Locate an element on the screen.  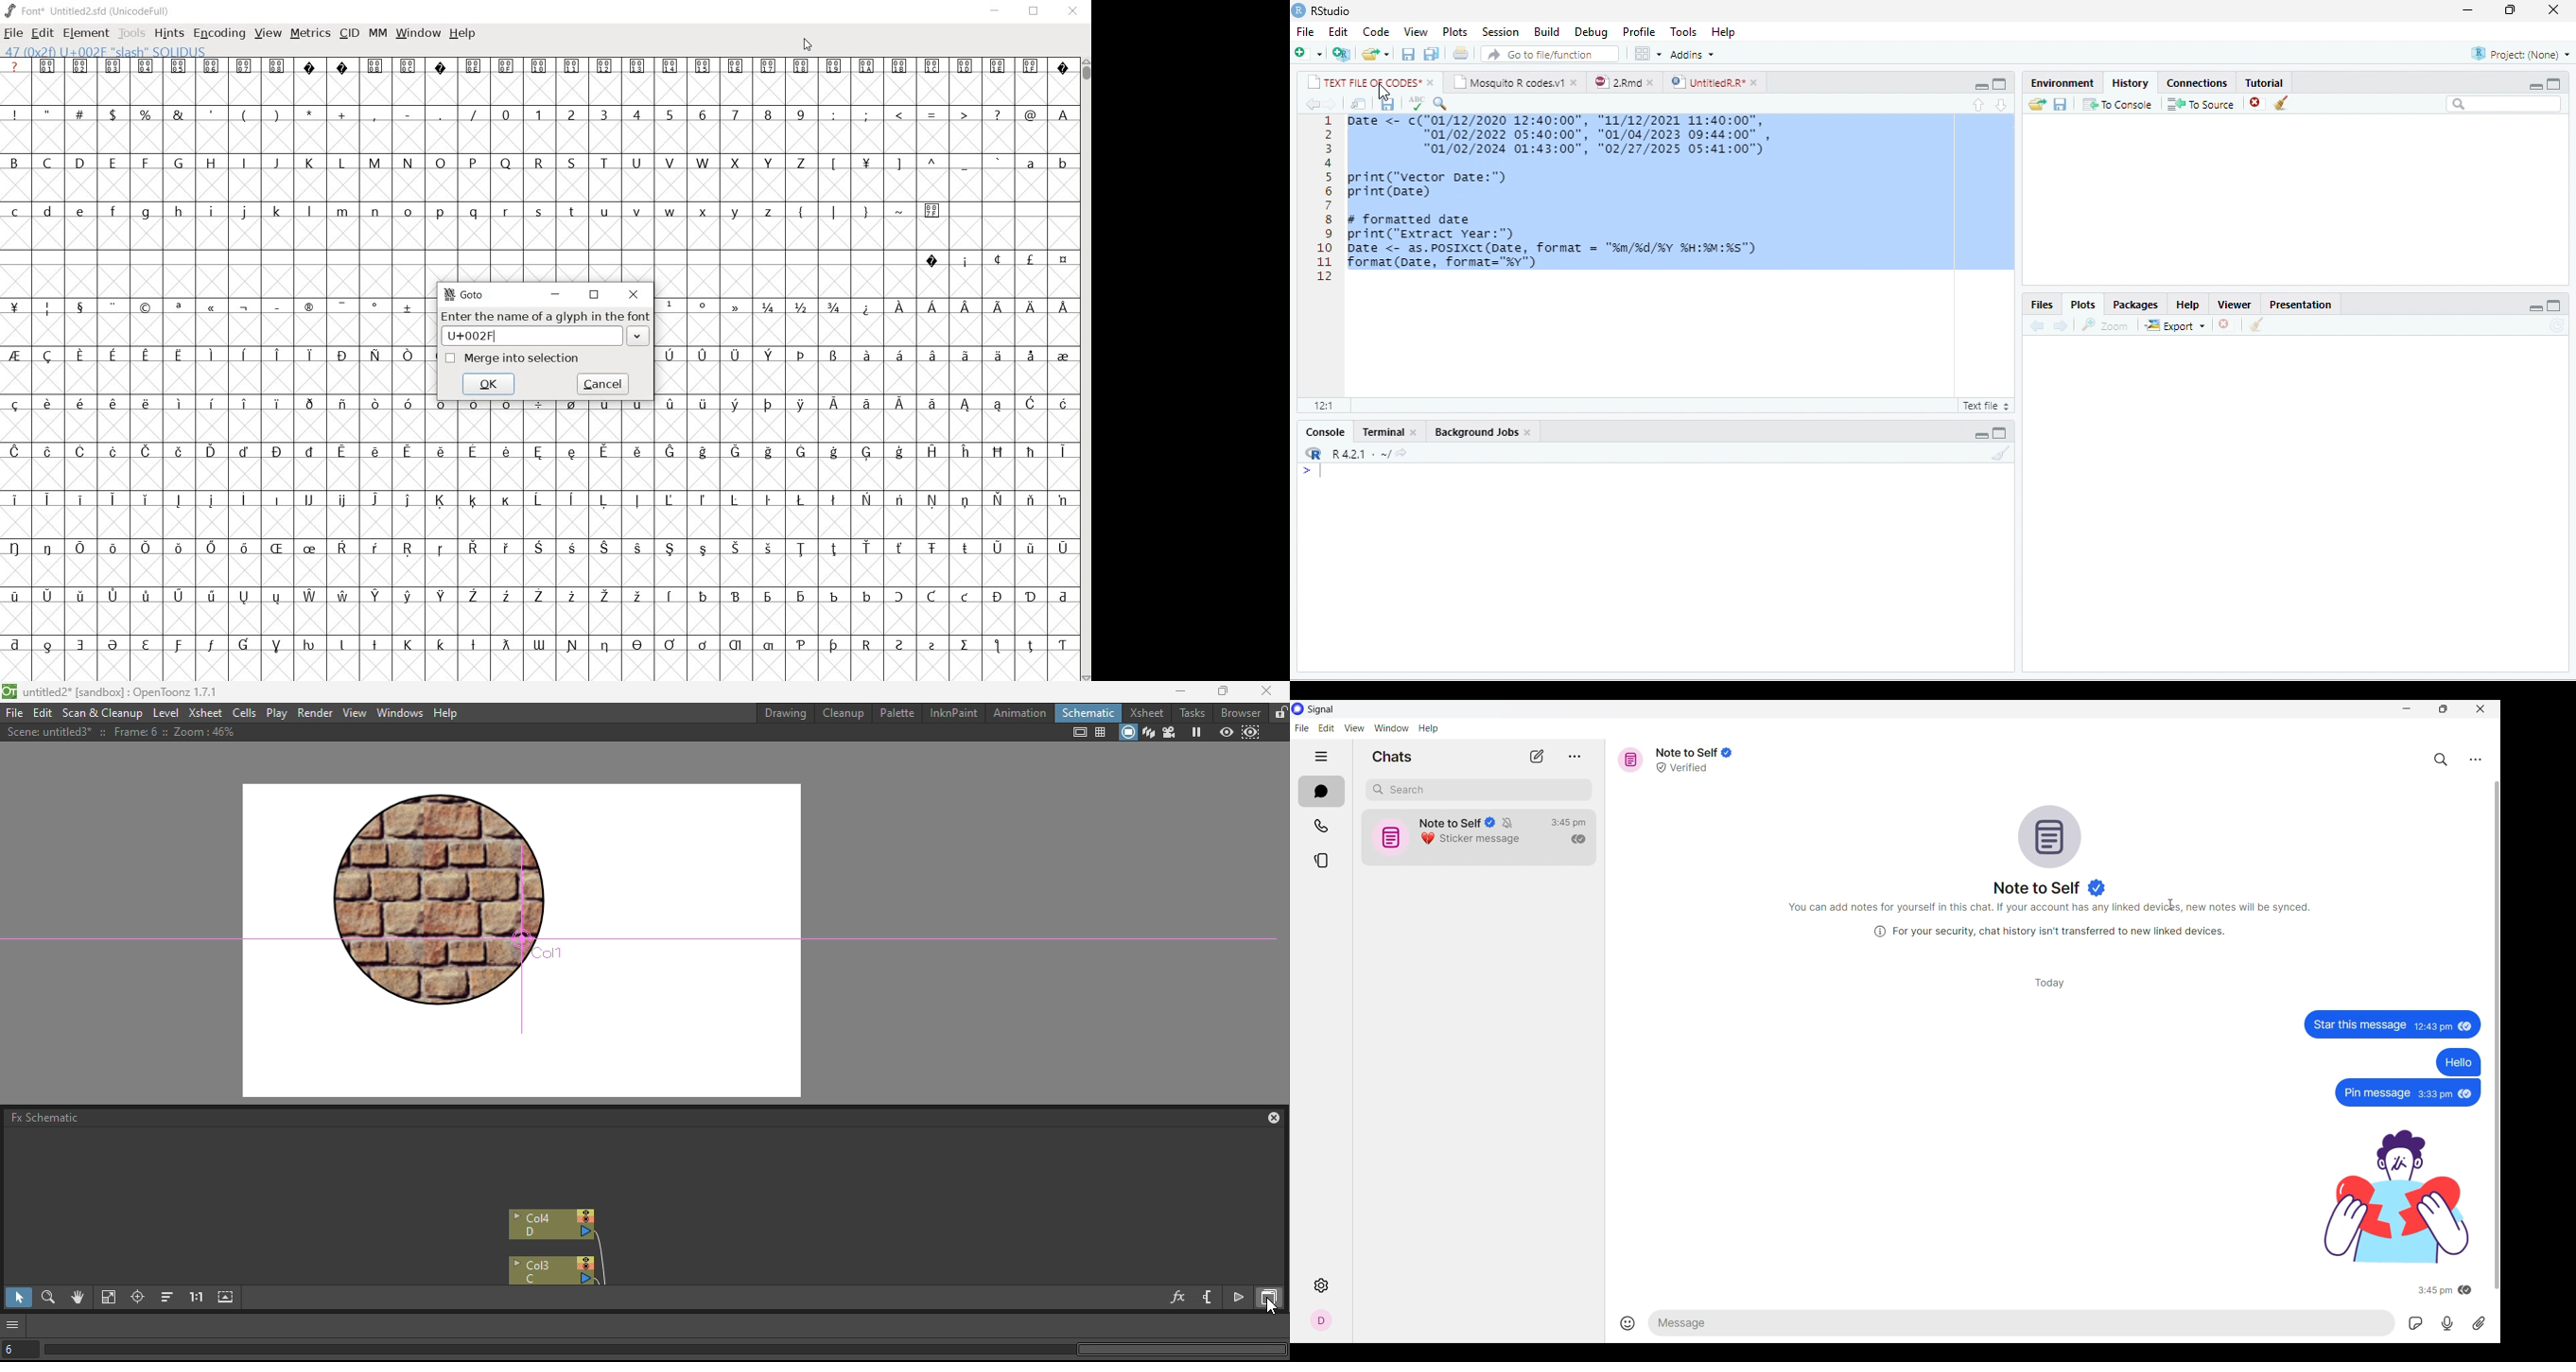
Tutorial is located at coordinates (2265, 83).